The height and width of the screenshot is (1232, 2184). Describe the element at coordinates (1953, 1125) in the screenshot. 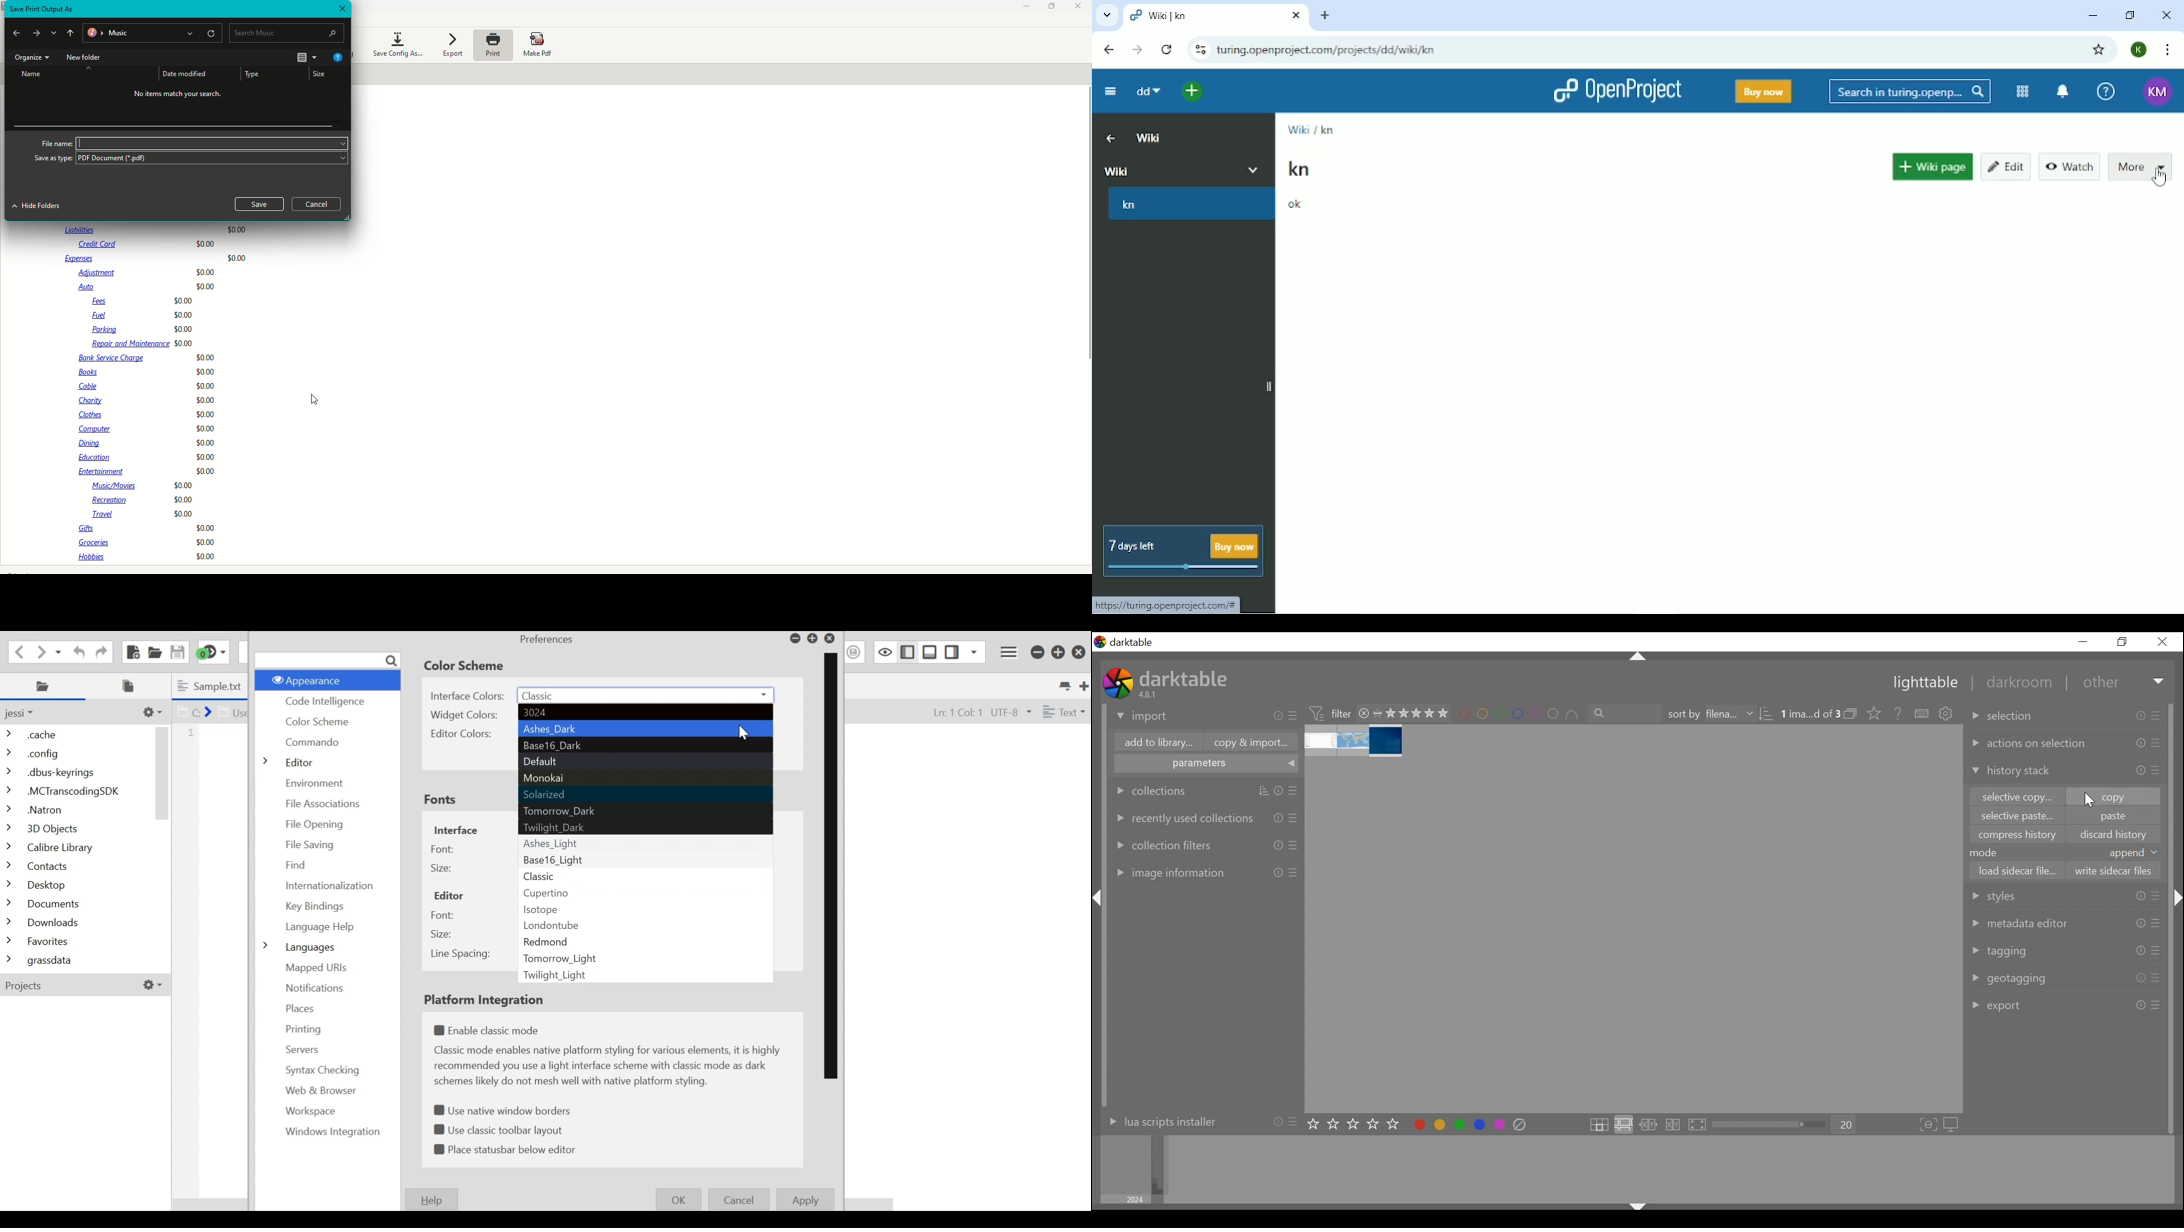

I see `set display profile` at that location.